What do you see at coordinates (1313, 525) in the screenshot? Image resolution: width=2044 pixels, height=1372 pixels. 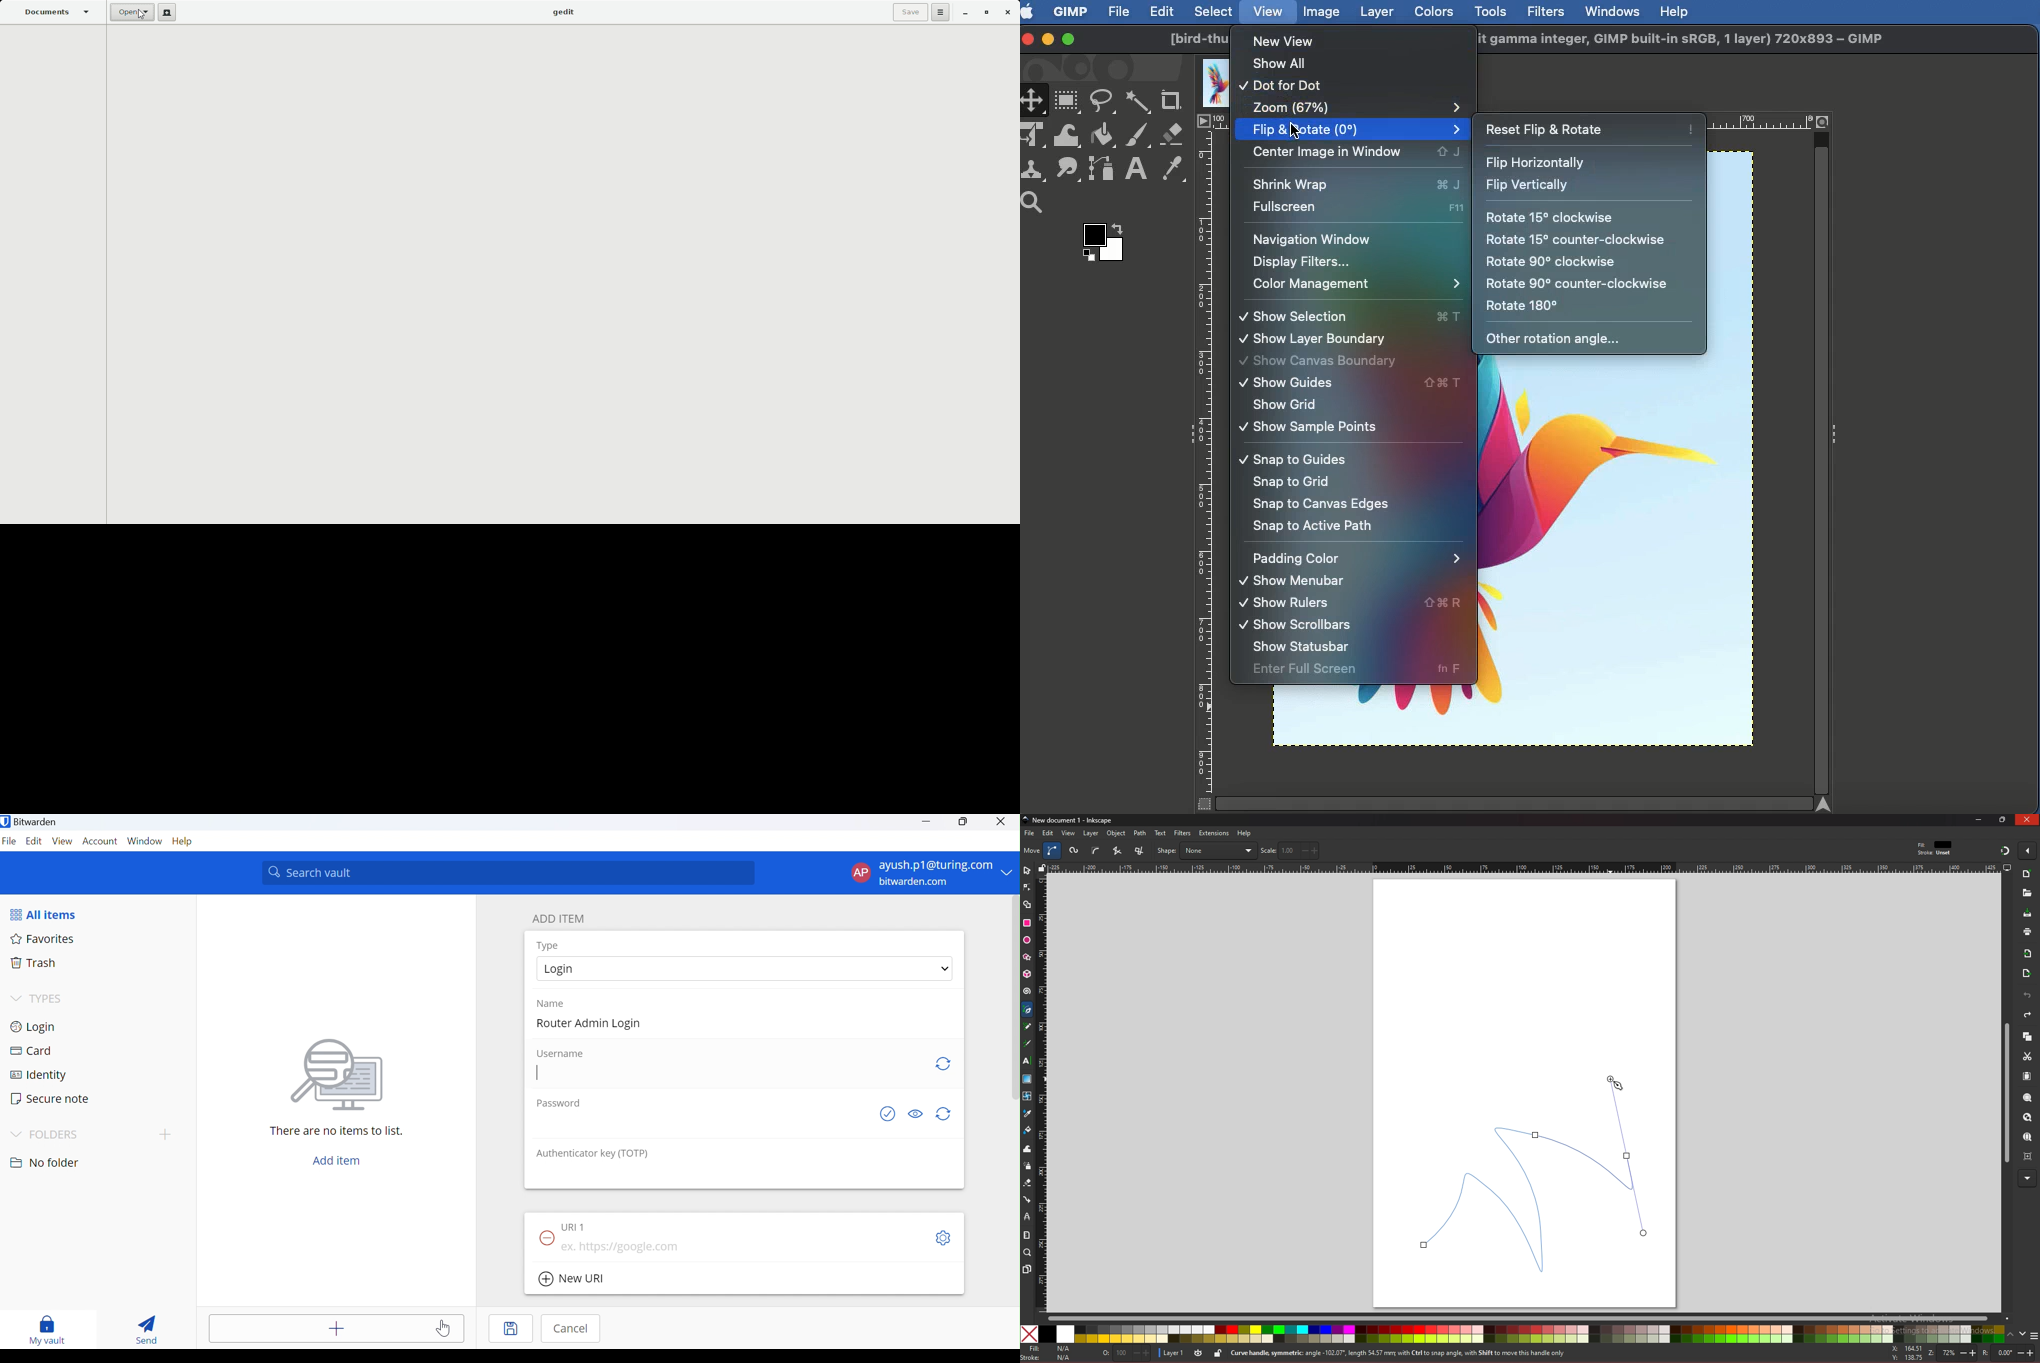 I see `Snap to active path` at bounding box center [1313, 525].